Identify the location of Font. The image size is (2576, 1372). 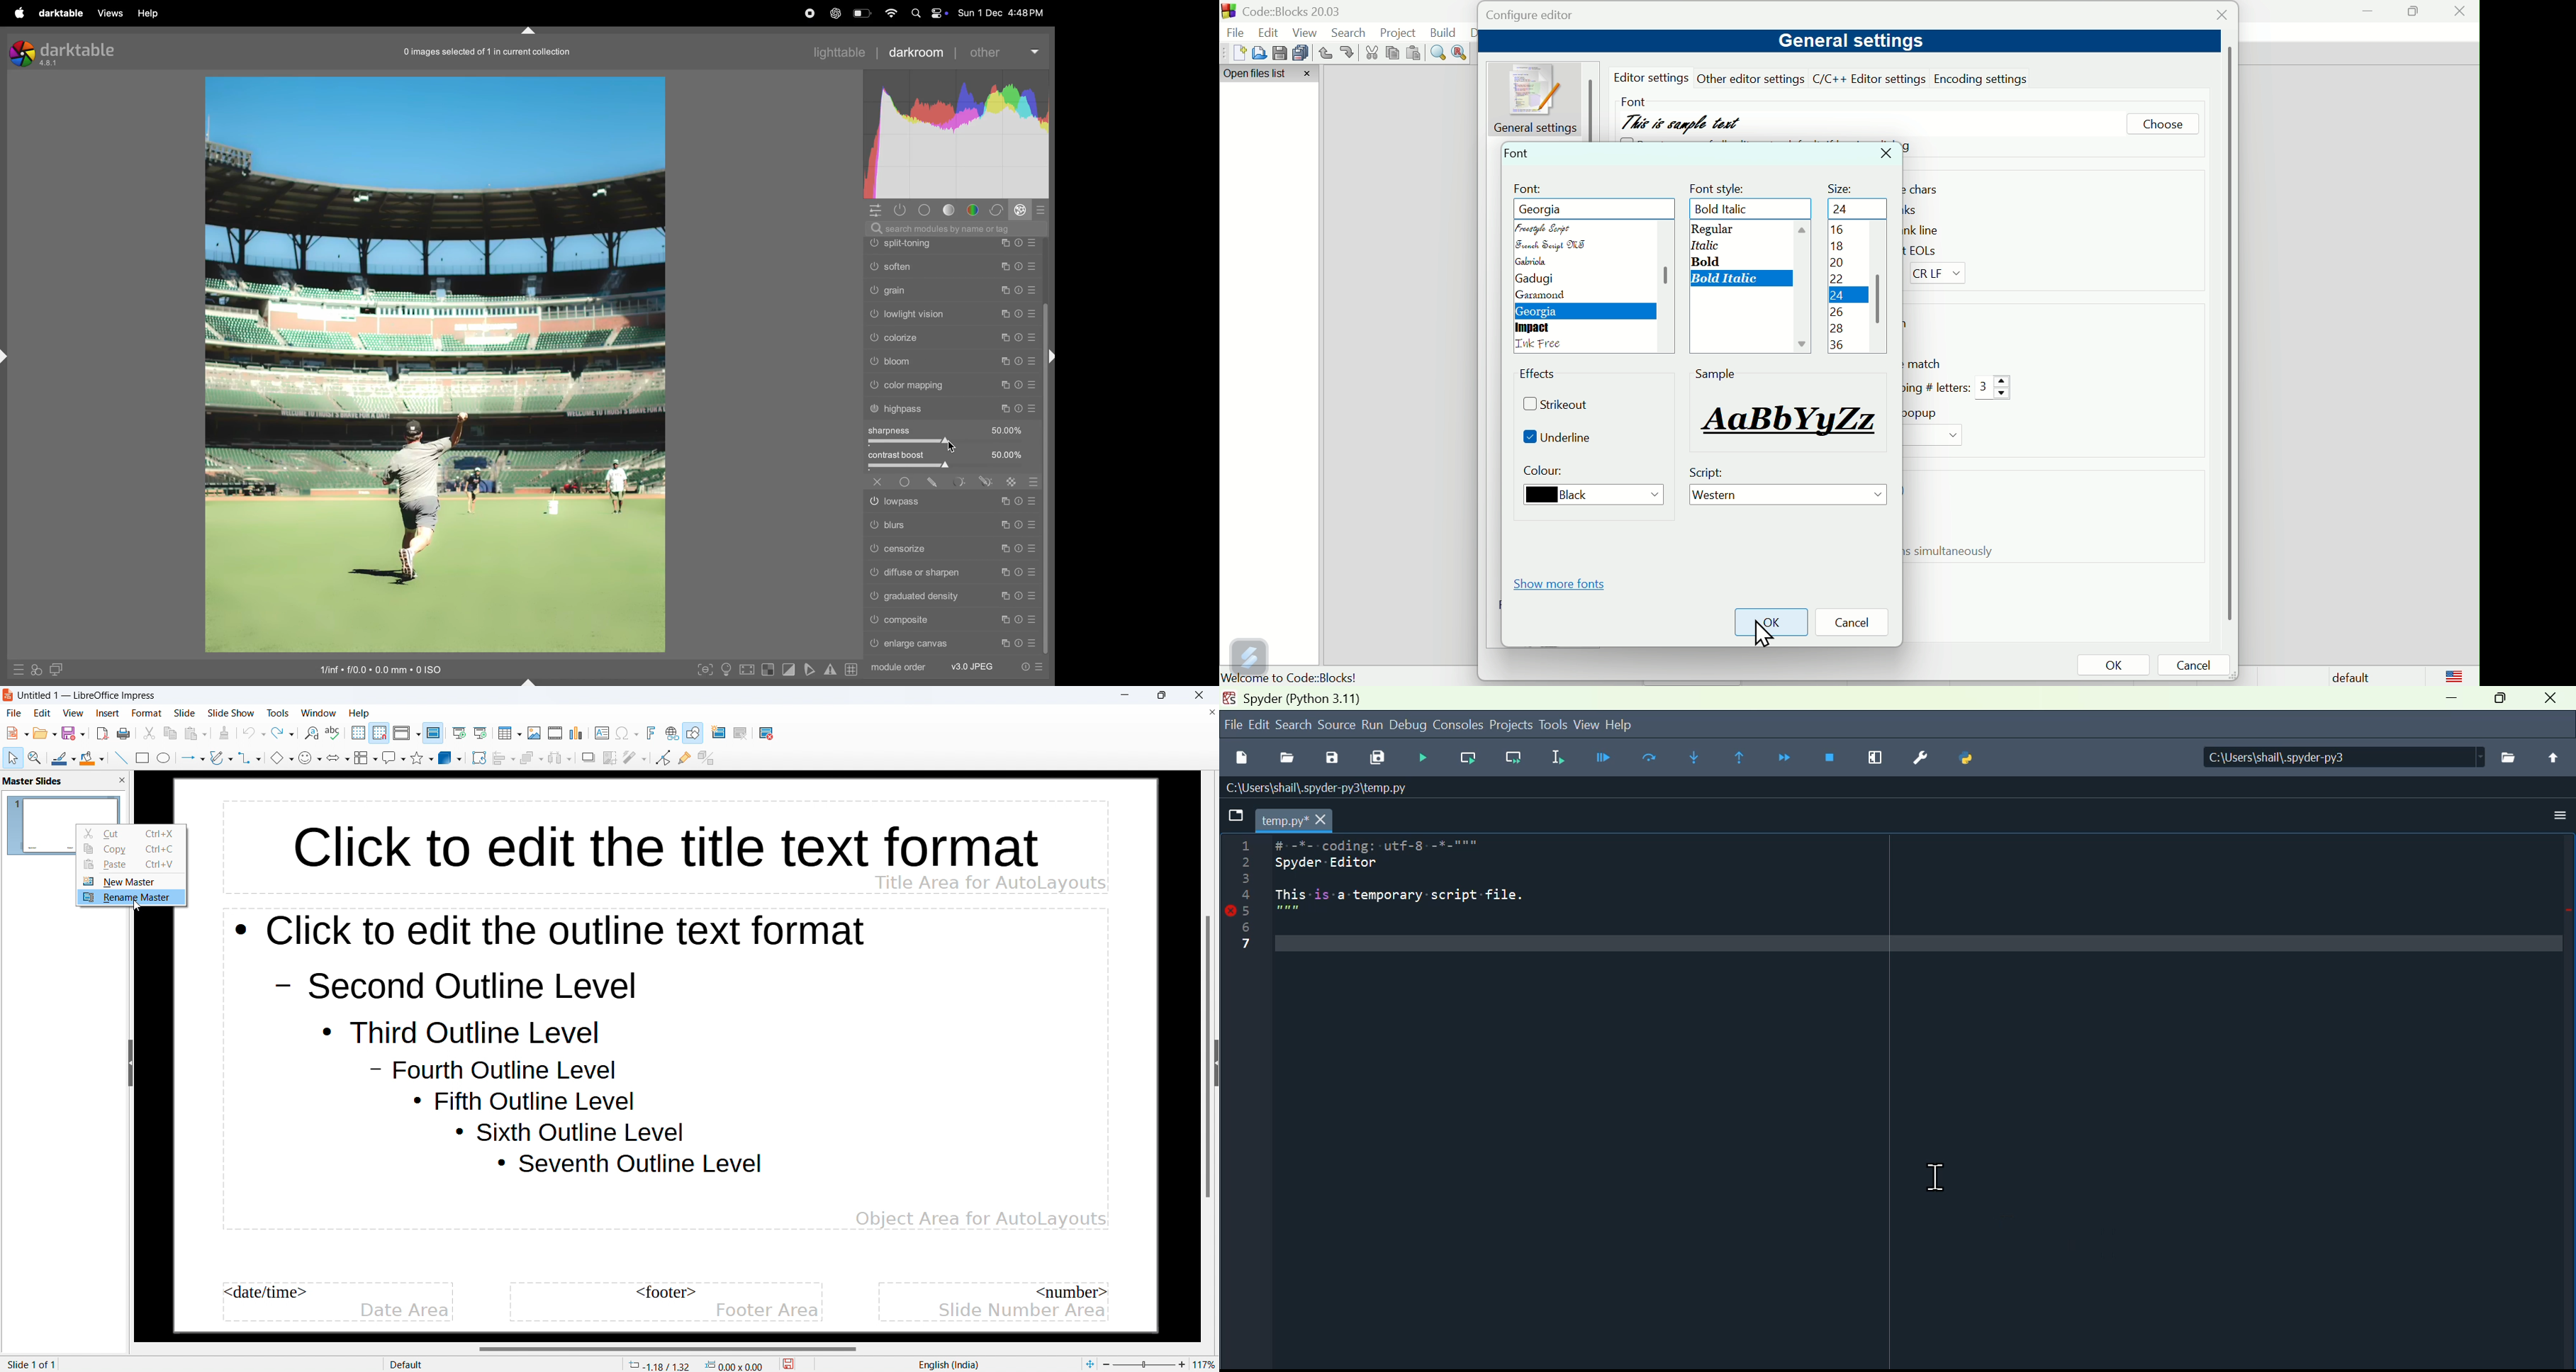
(1632, 99).